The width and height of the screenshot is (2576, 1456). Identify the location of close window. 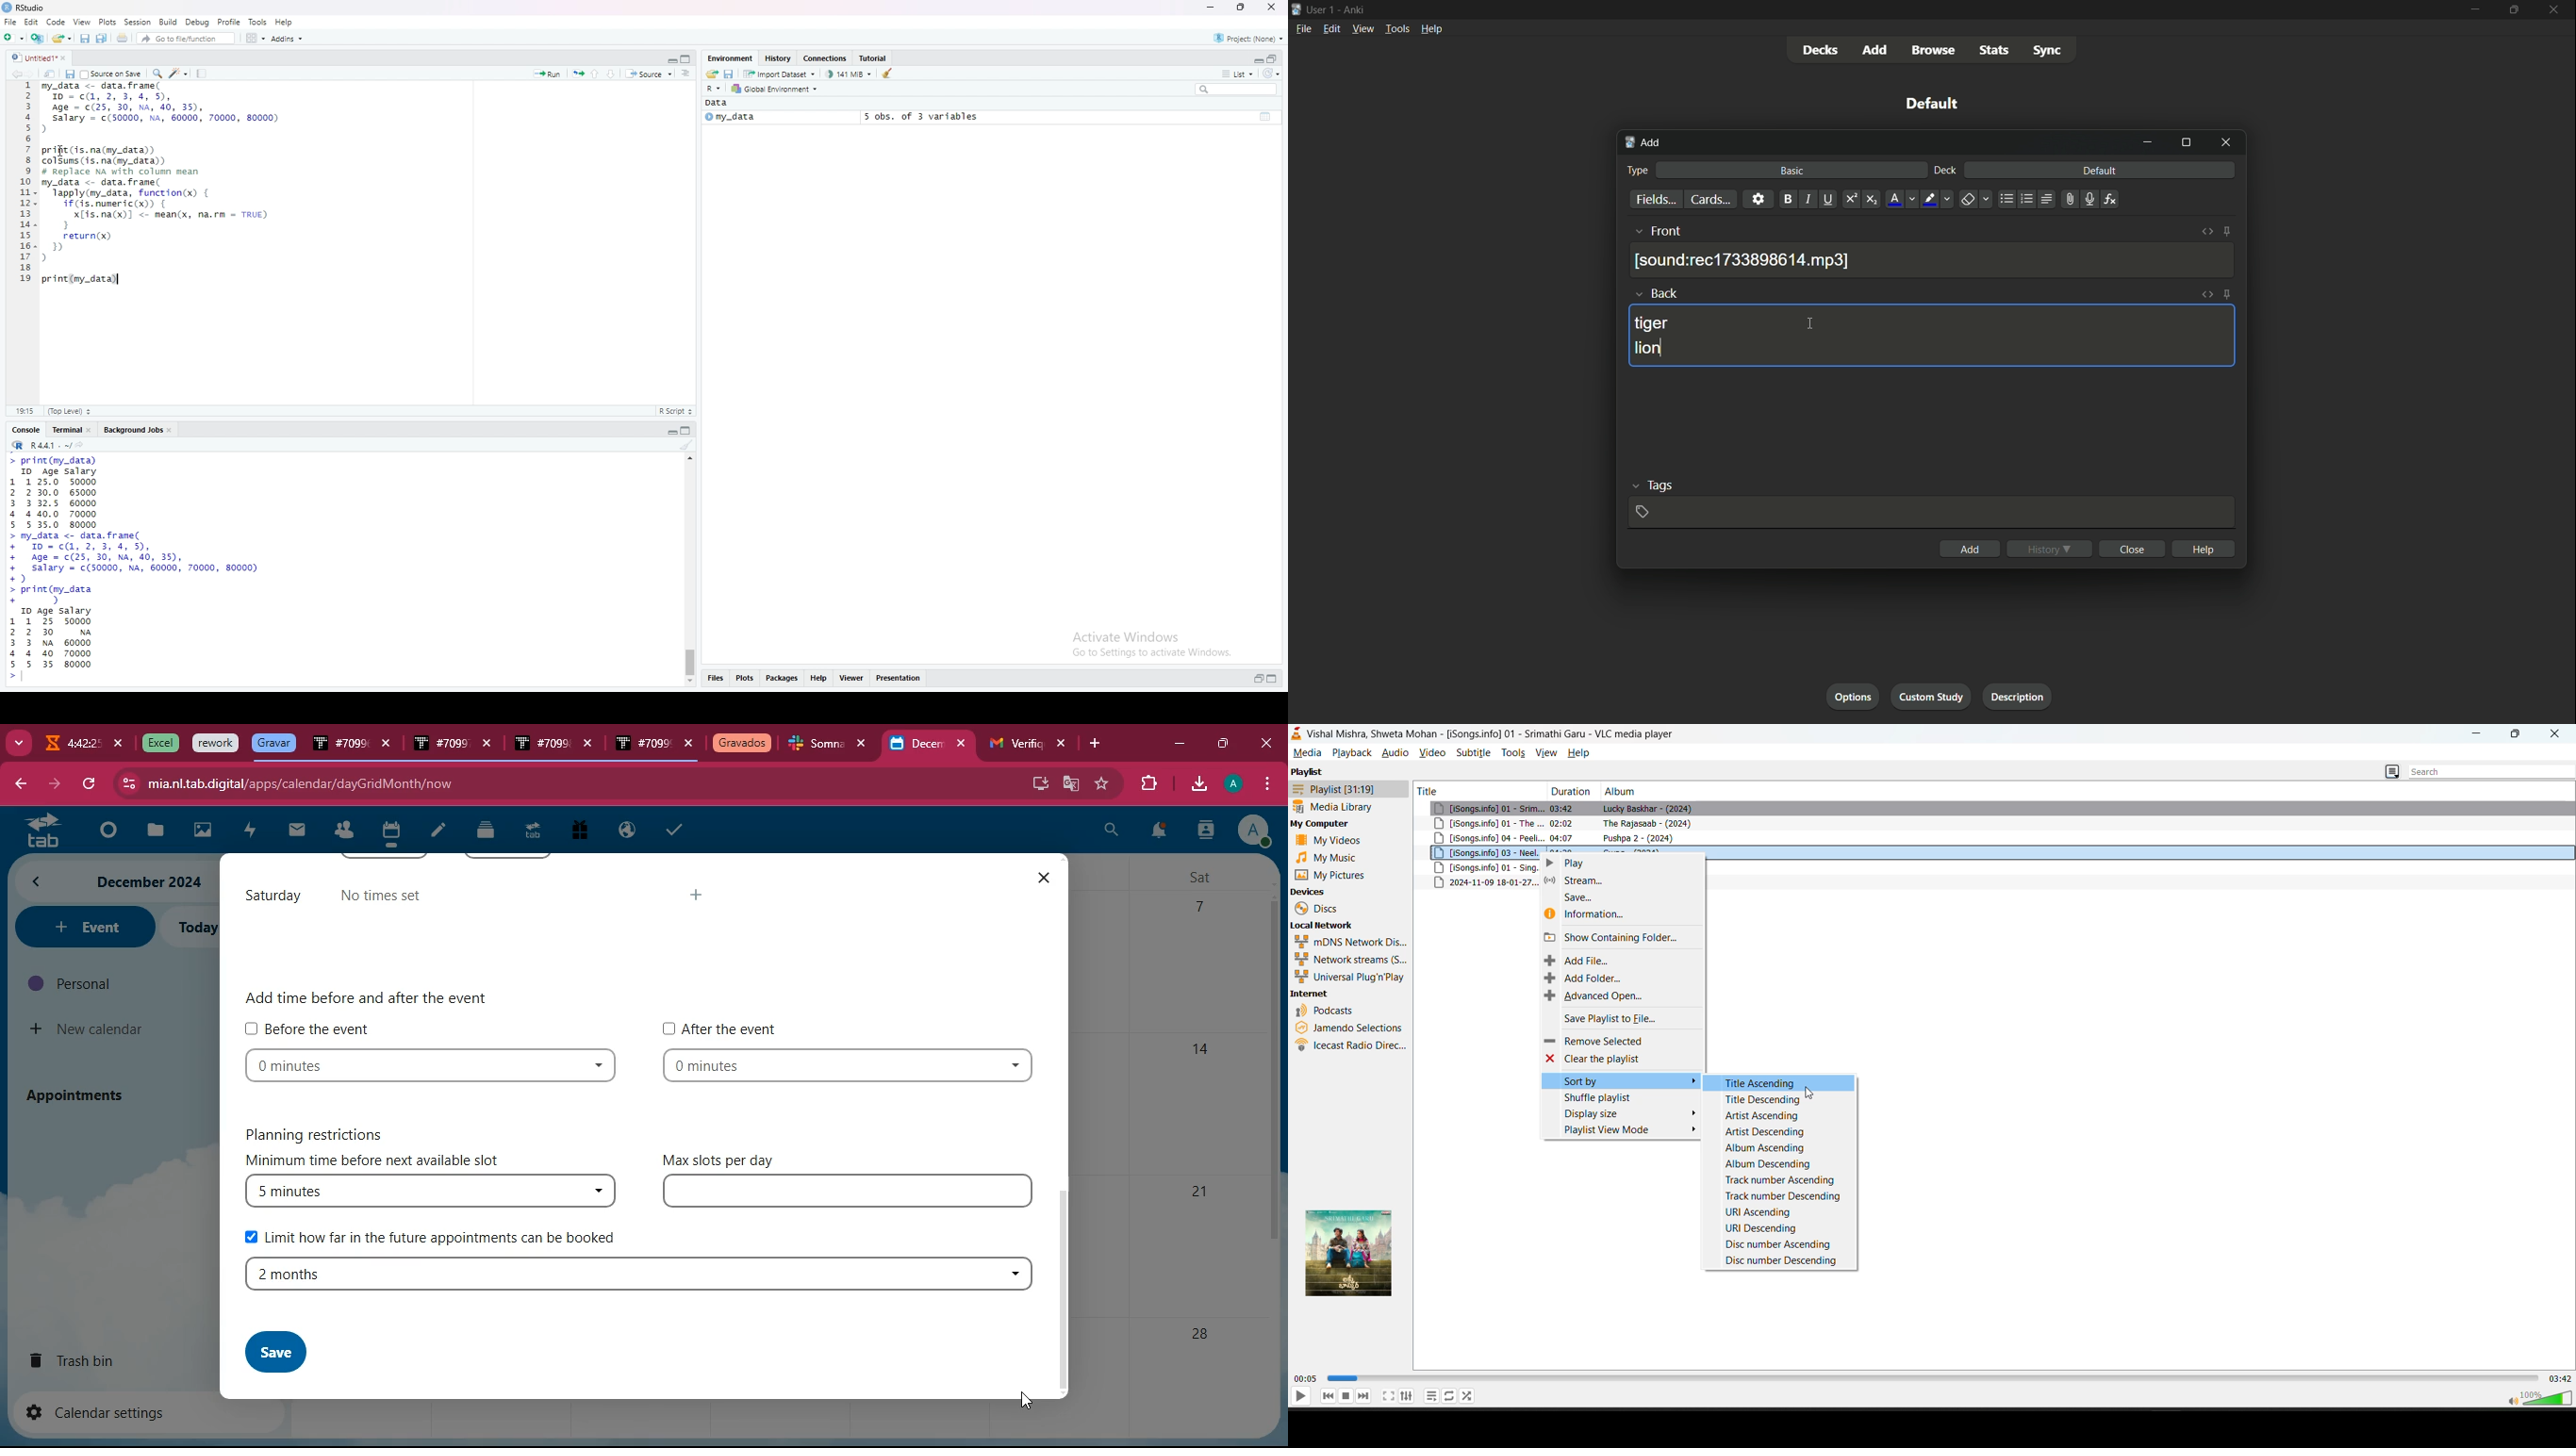
(2225, 143).